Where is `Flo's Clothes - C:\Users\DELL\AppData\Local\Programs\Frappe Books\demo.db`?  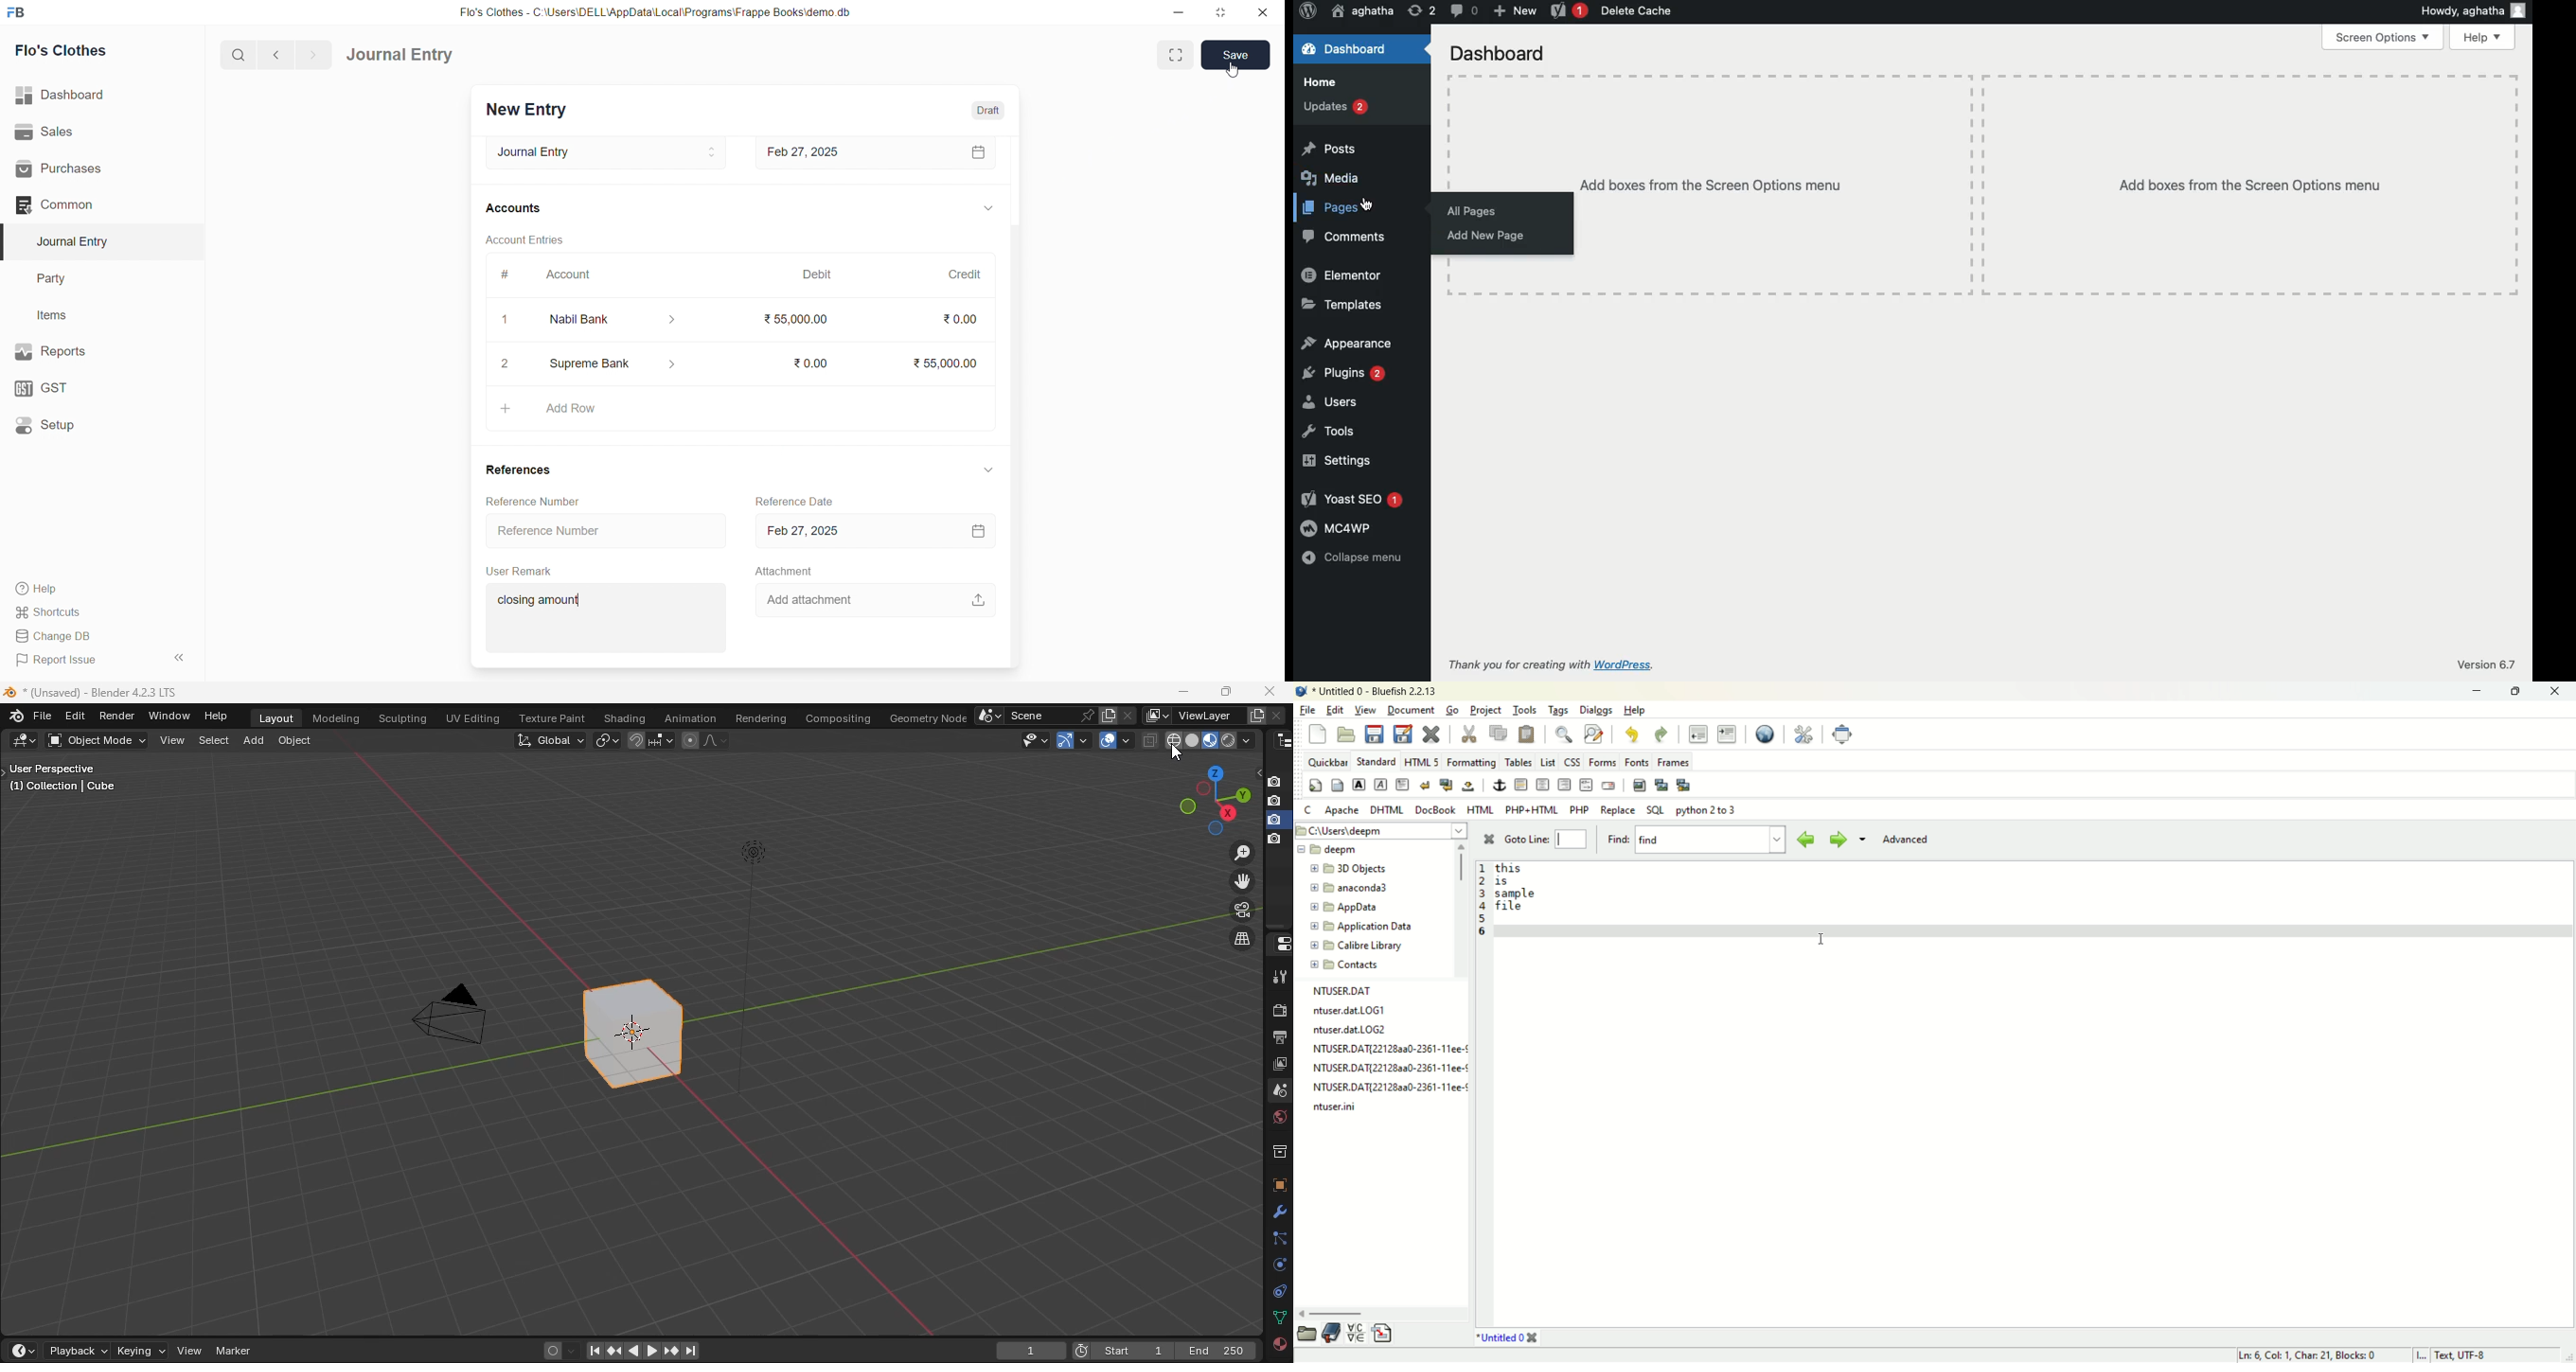 Flo's Clothes - C:\Users\DELL\AppData\Local\Programs\Frappe Books\demo.db is located at coordinates (656, 11).